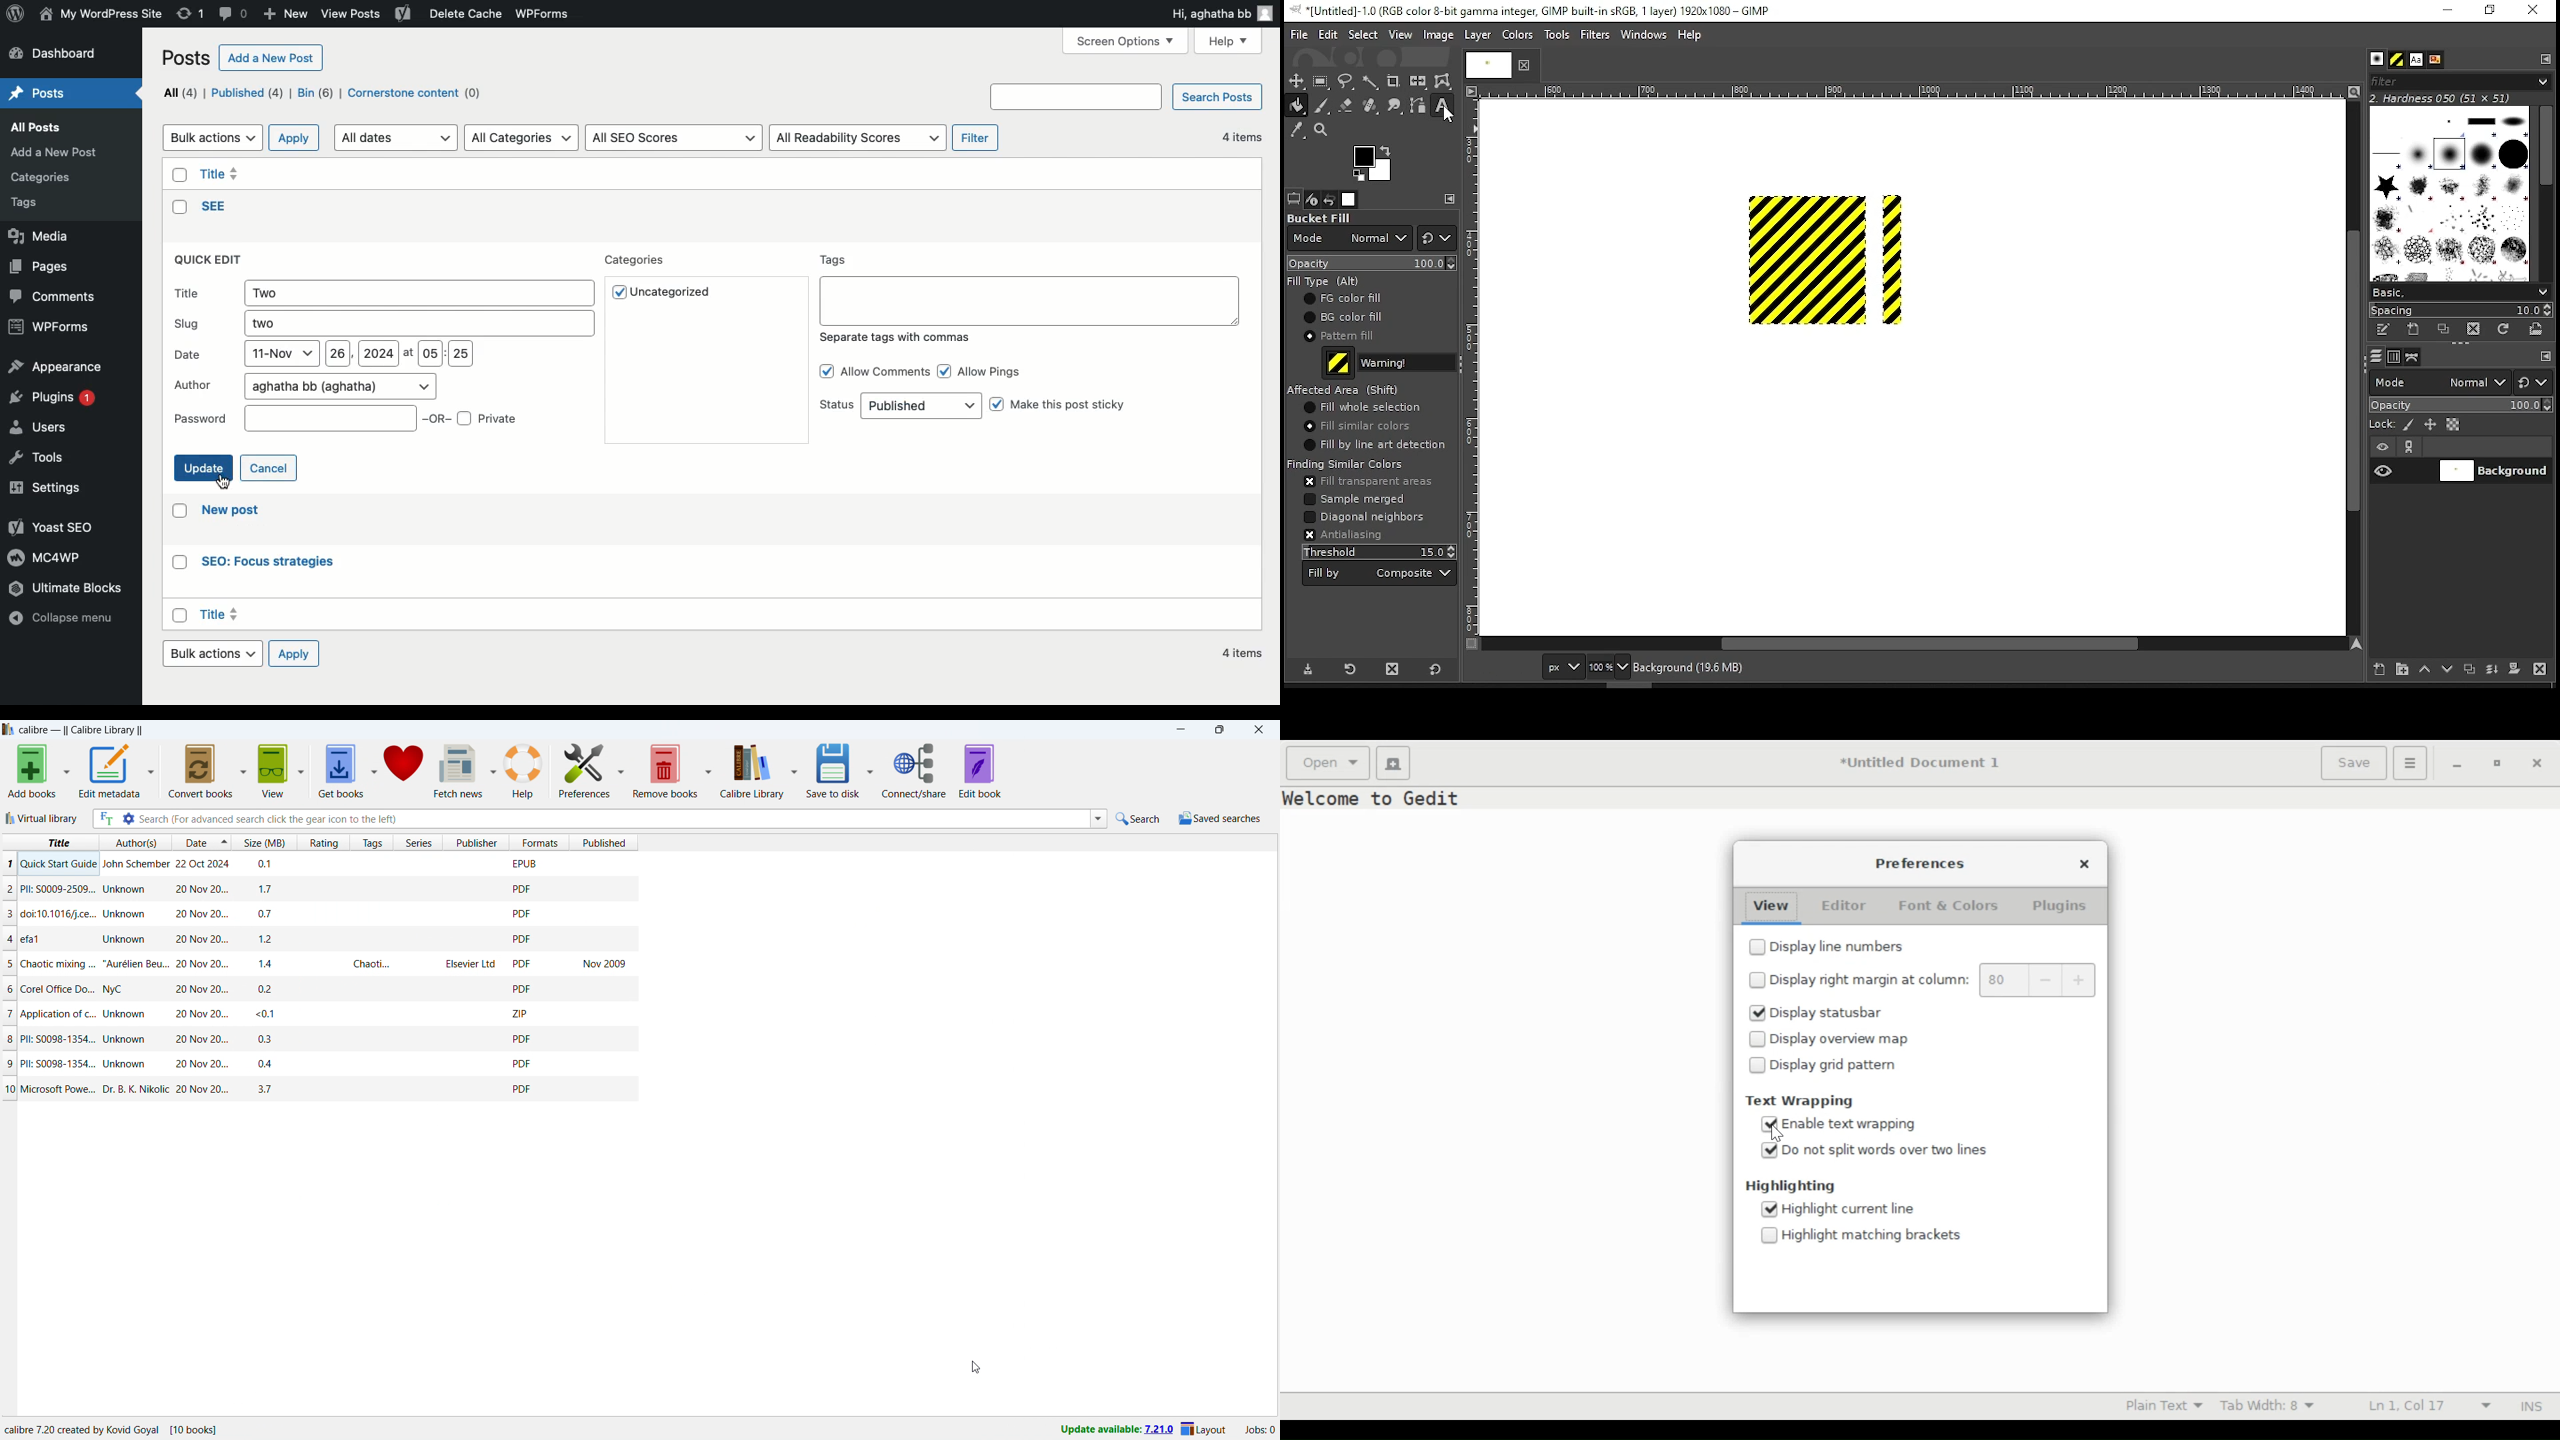  What do you see at coordinates (2416, 329) in the screenshot?
I see `create a new brush` at bounding box center [2416, 329].